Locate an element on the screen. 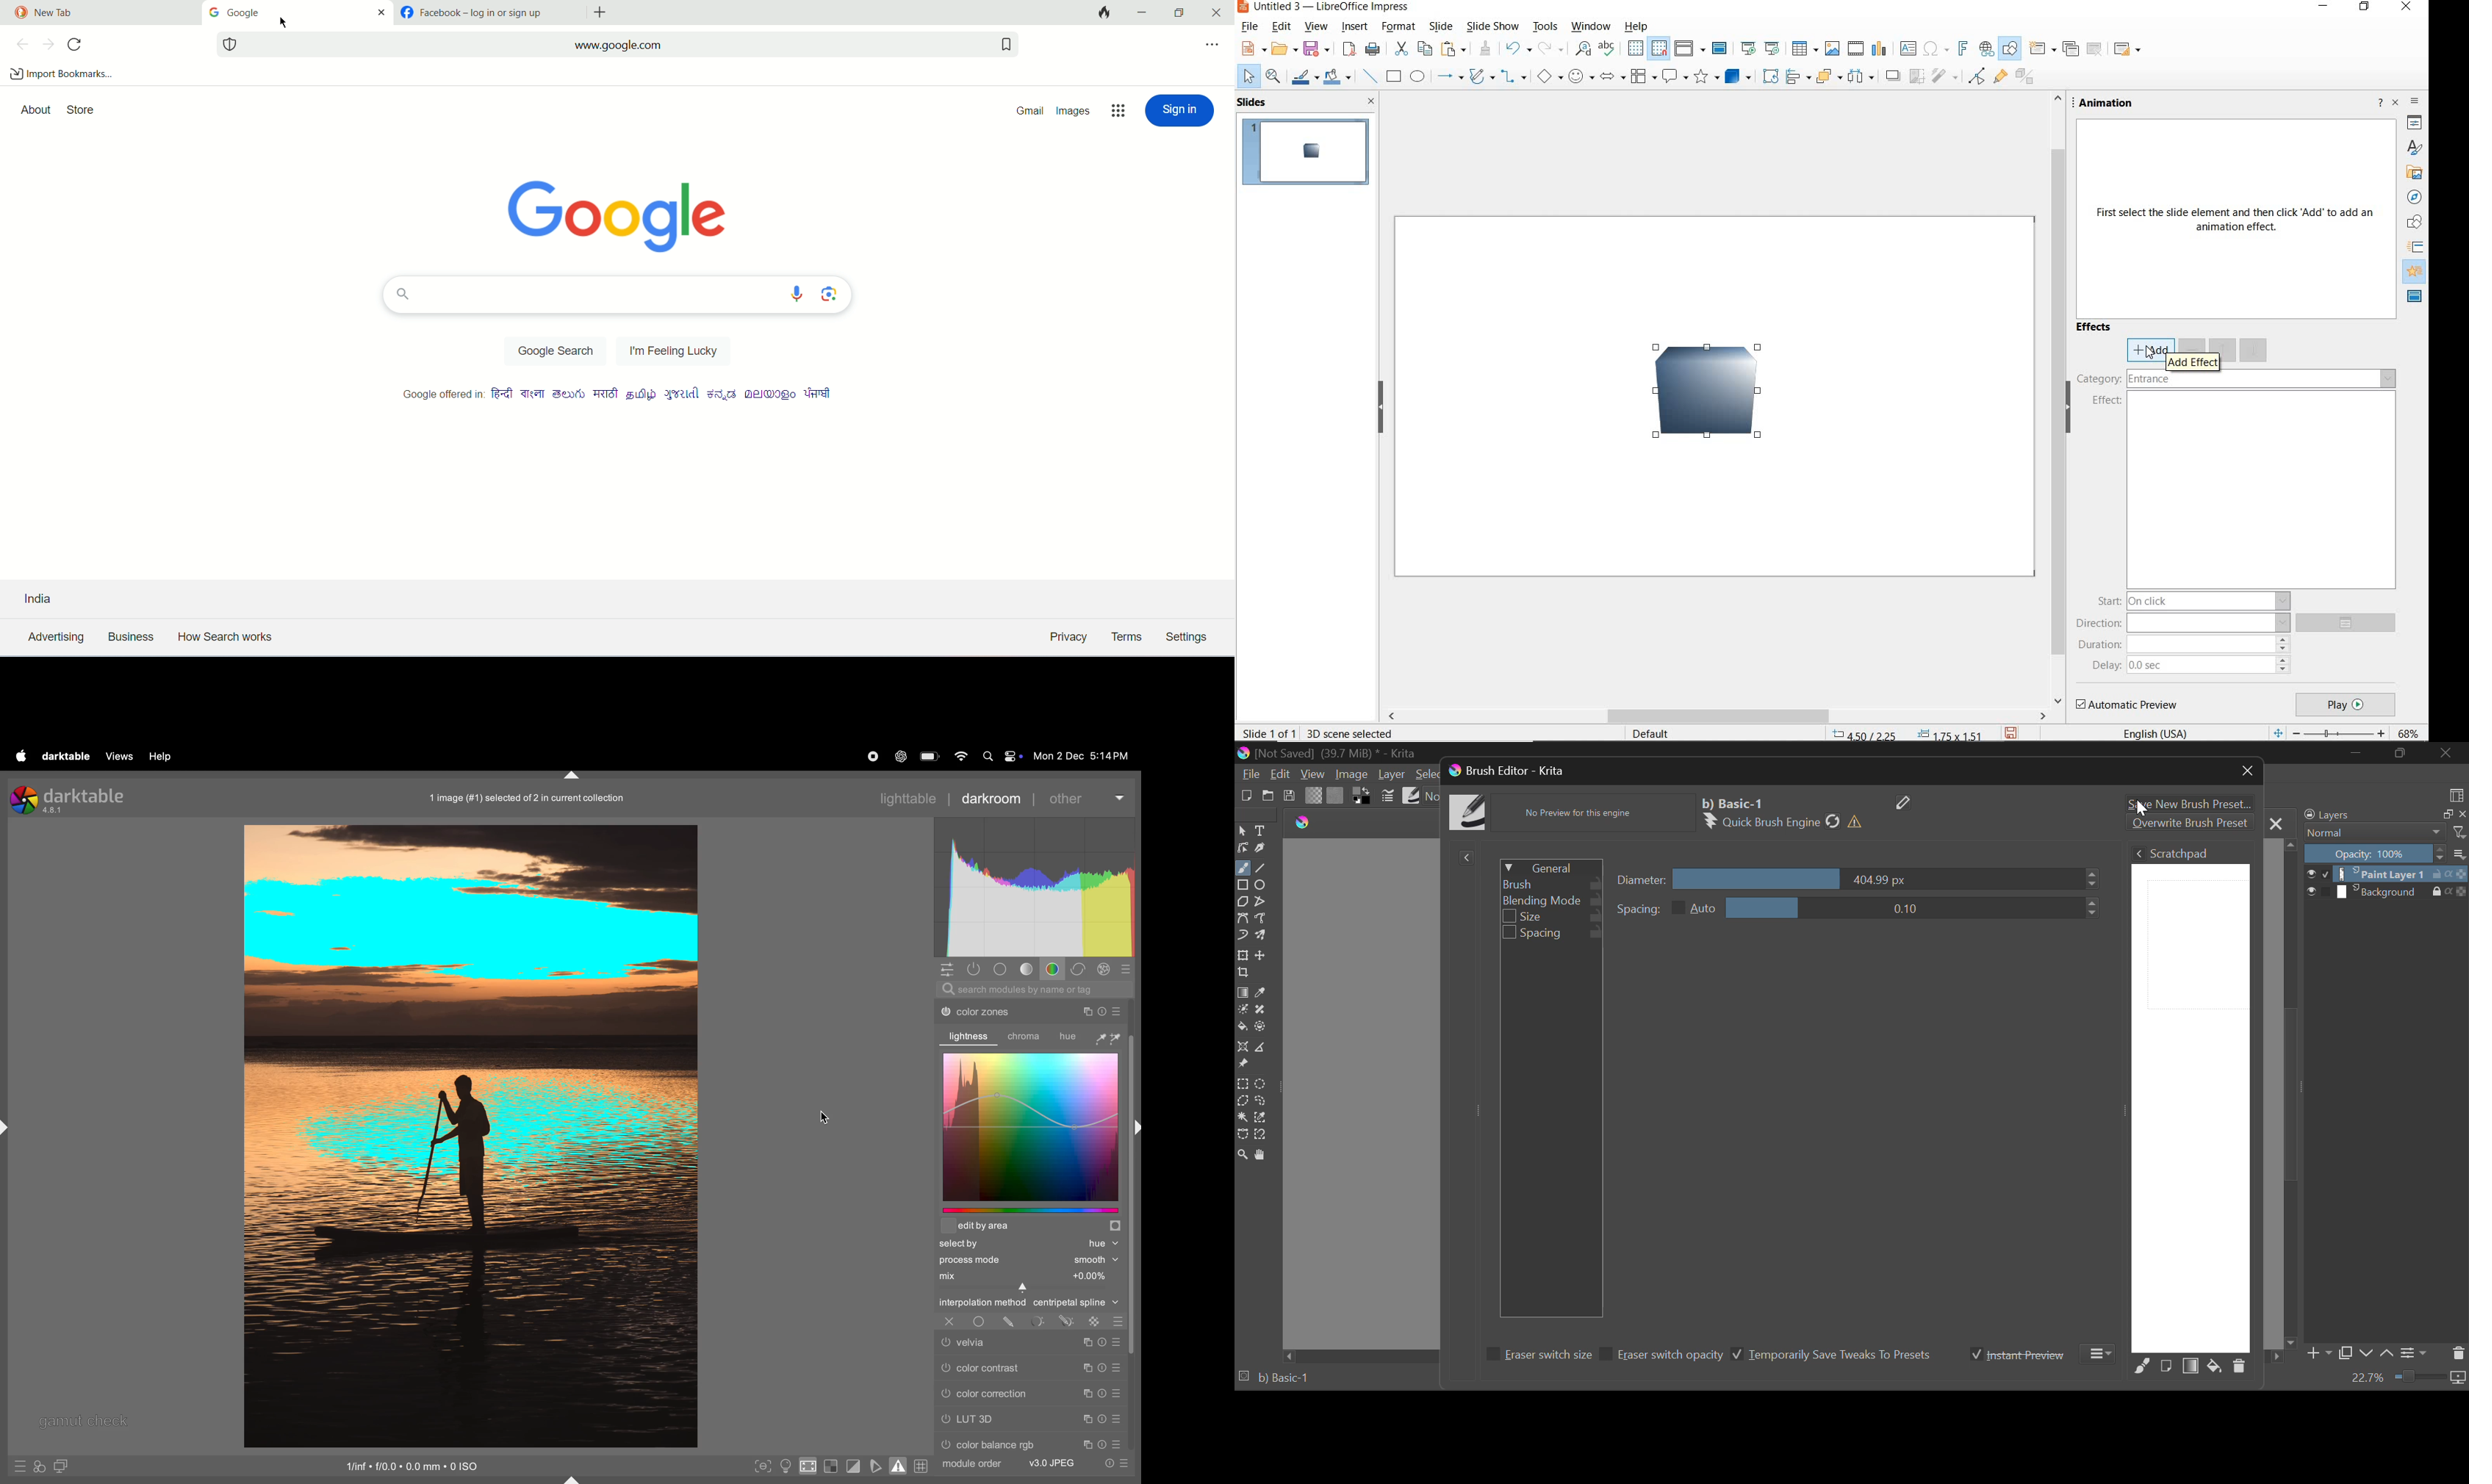 Image resolution: width=2492 pixels, height=1484 pixels. Histogram is located at coordinates (1037, 886).